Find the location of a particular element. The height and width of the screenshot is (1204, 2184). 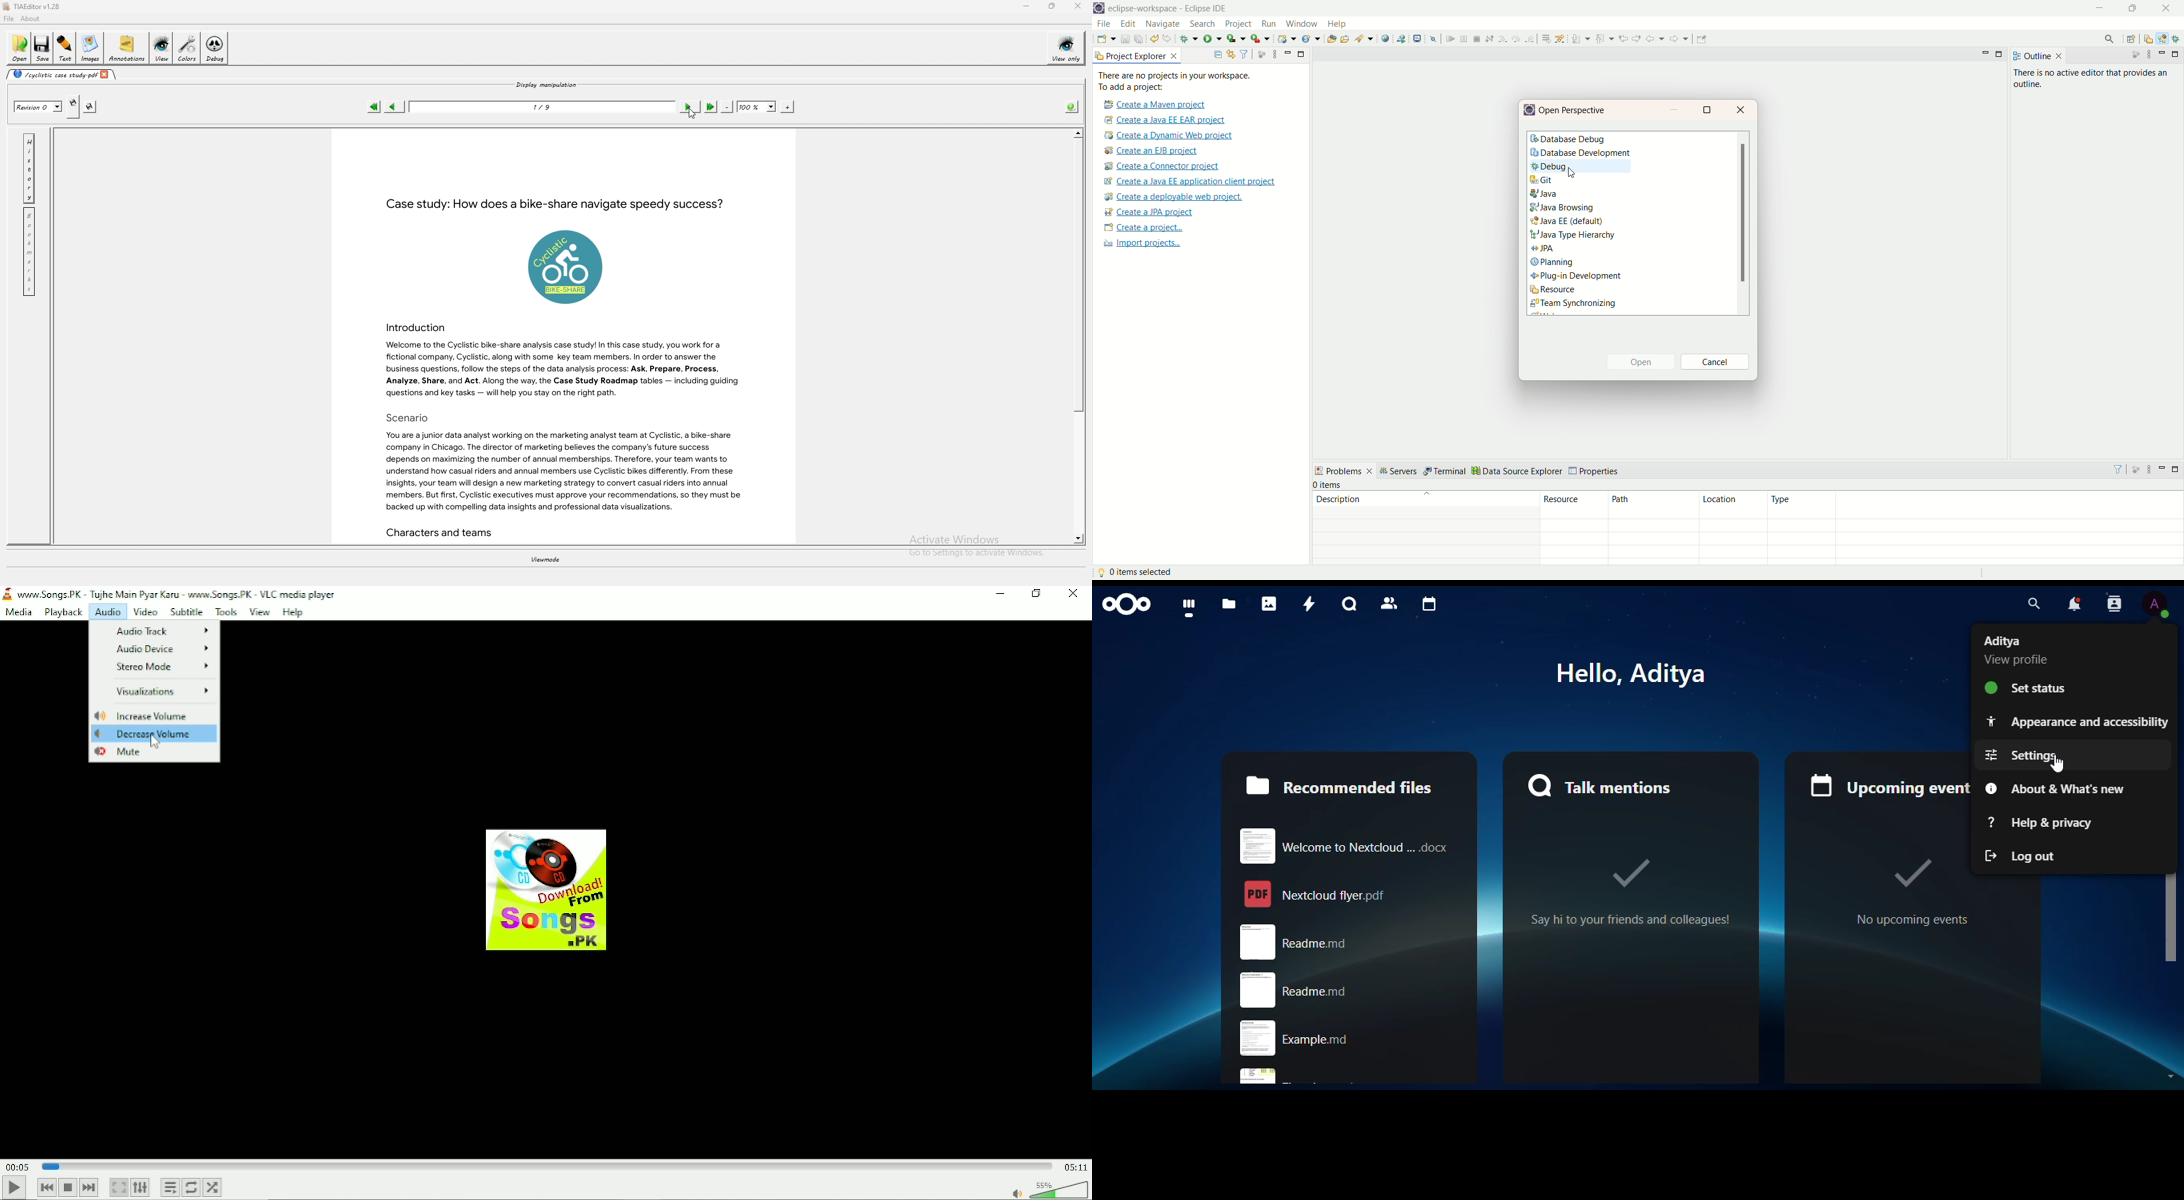

profile is located at coordinates (2156, 604).